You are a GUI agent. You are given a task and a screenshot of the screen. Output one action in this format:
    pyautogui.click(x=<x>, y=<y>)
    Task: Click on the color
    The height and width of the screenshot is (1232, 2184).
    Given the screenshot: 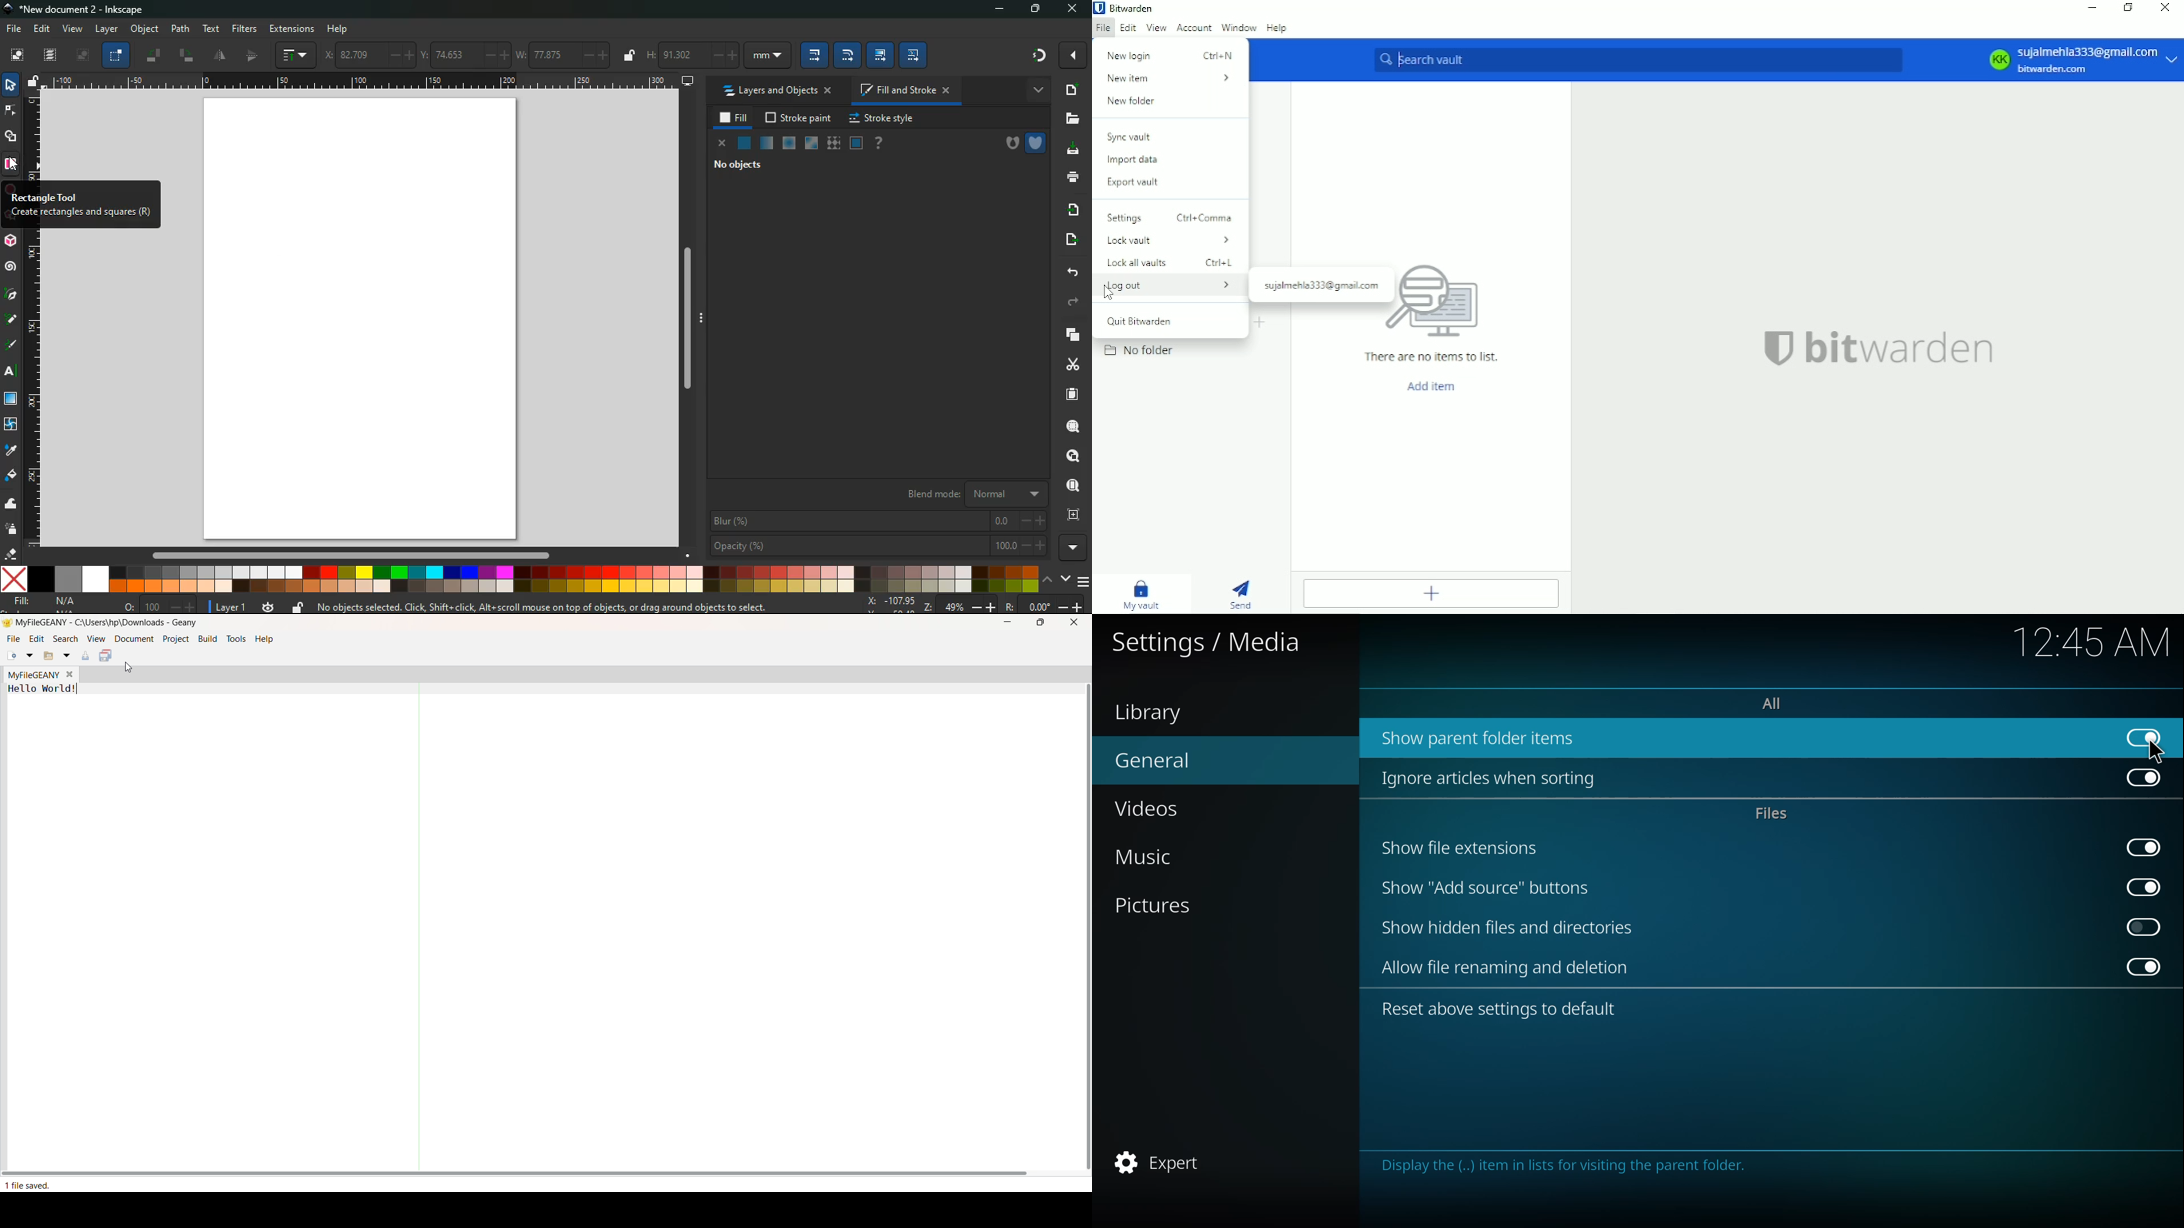 What is the action you would take?
    pyautogui.click(x=520, y=580)
    